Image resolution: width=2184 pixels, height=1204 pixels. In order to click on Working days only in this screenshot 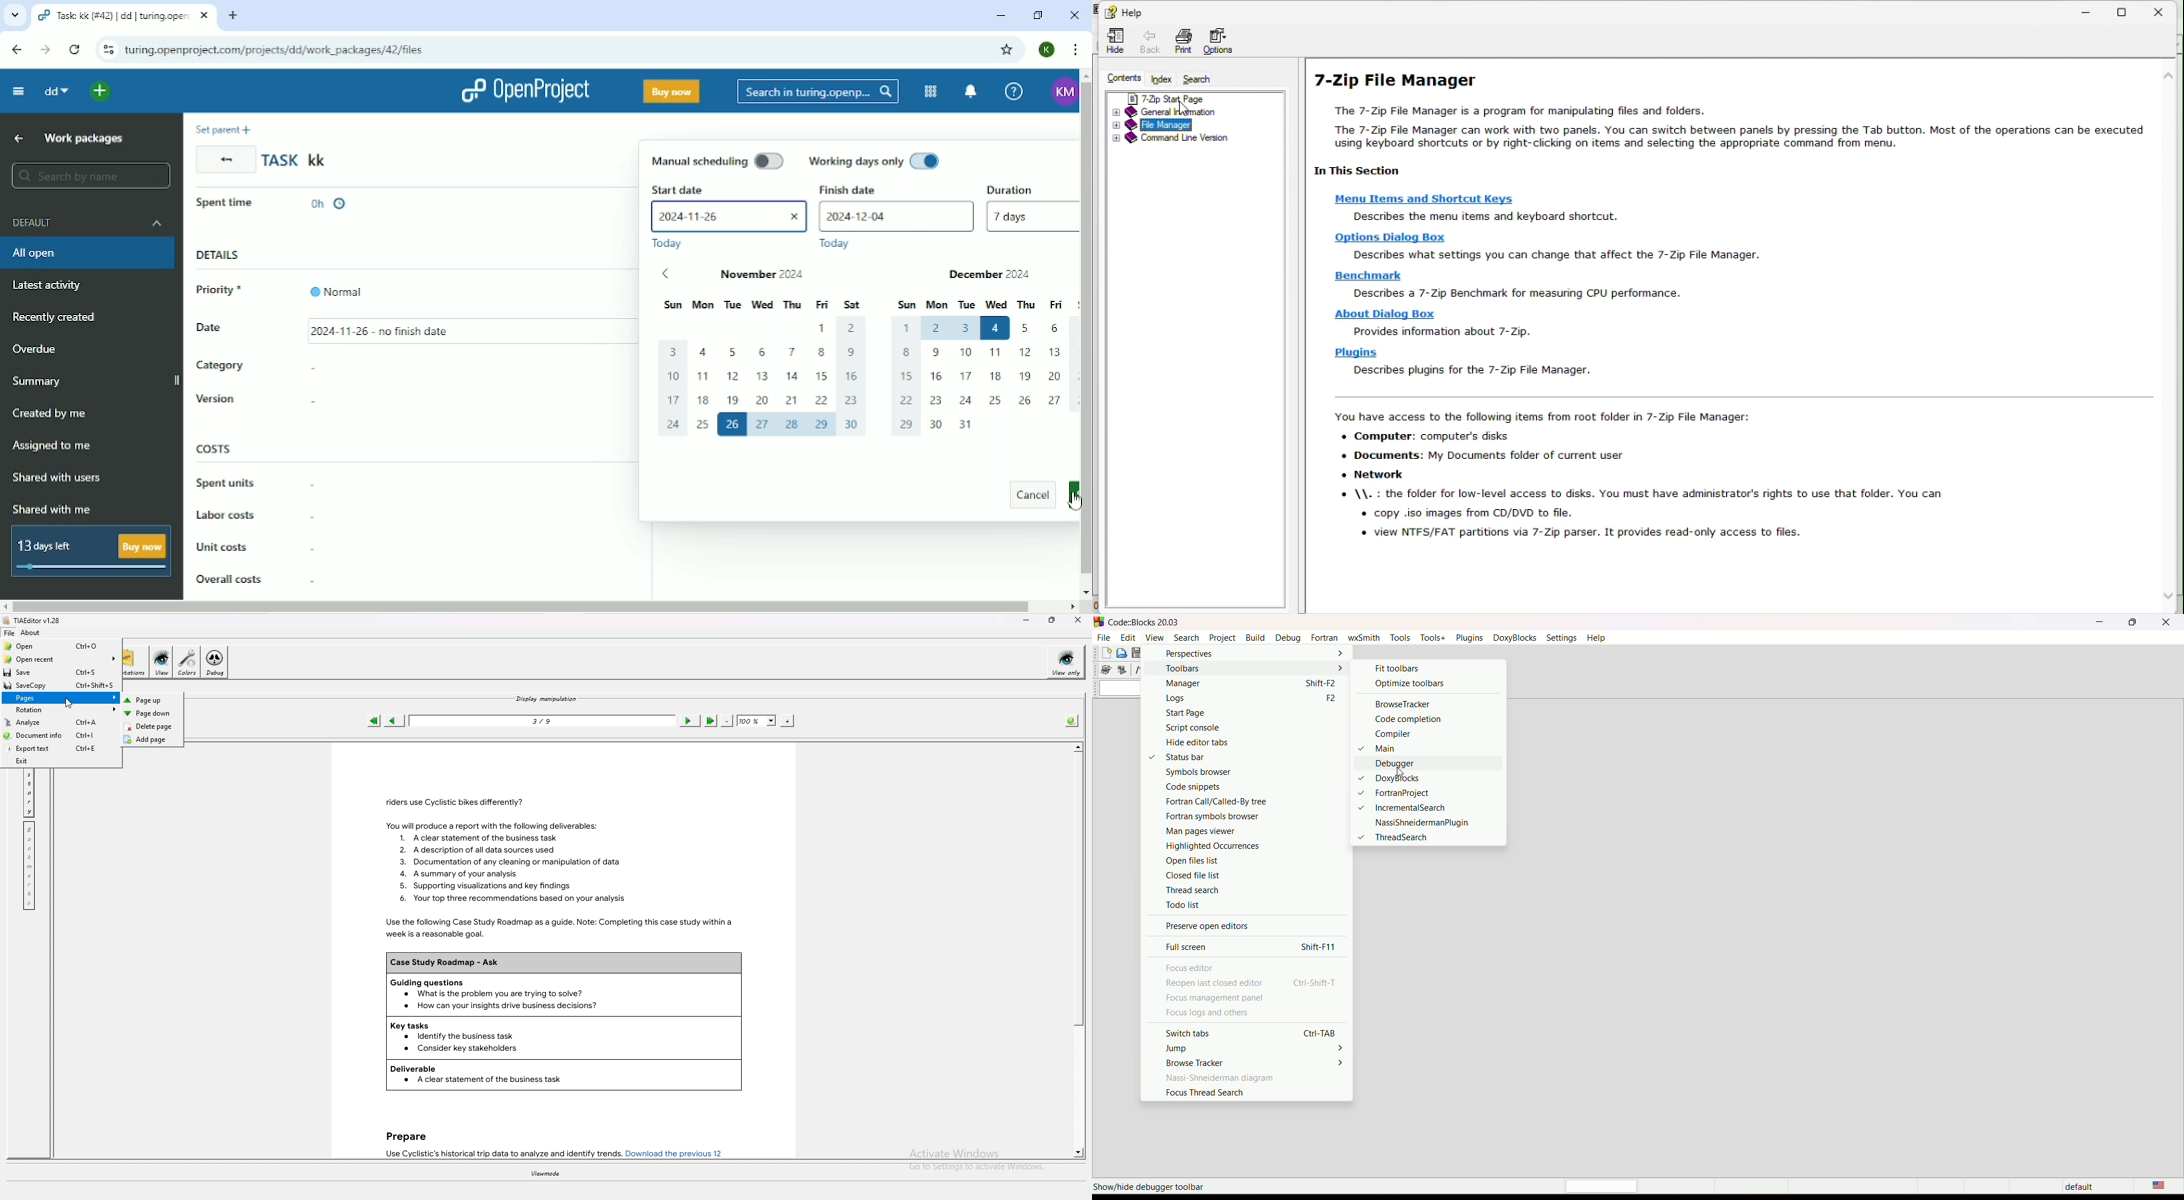, I will do `click(872, 162)`.